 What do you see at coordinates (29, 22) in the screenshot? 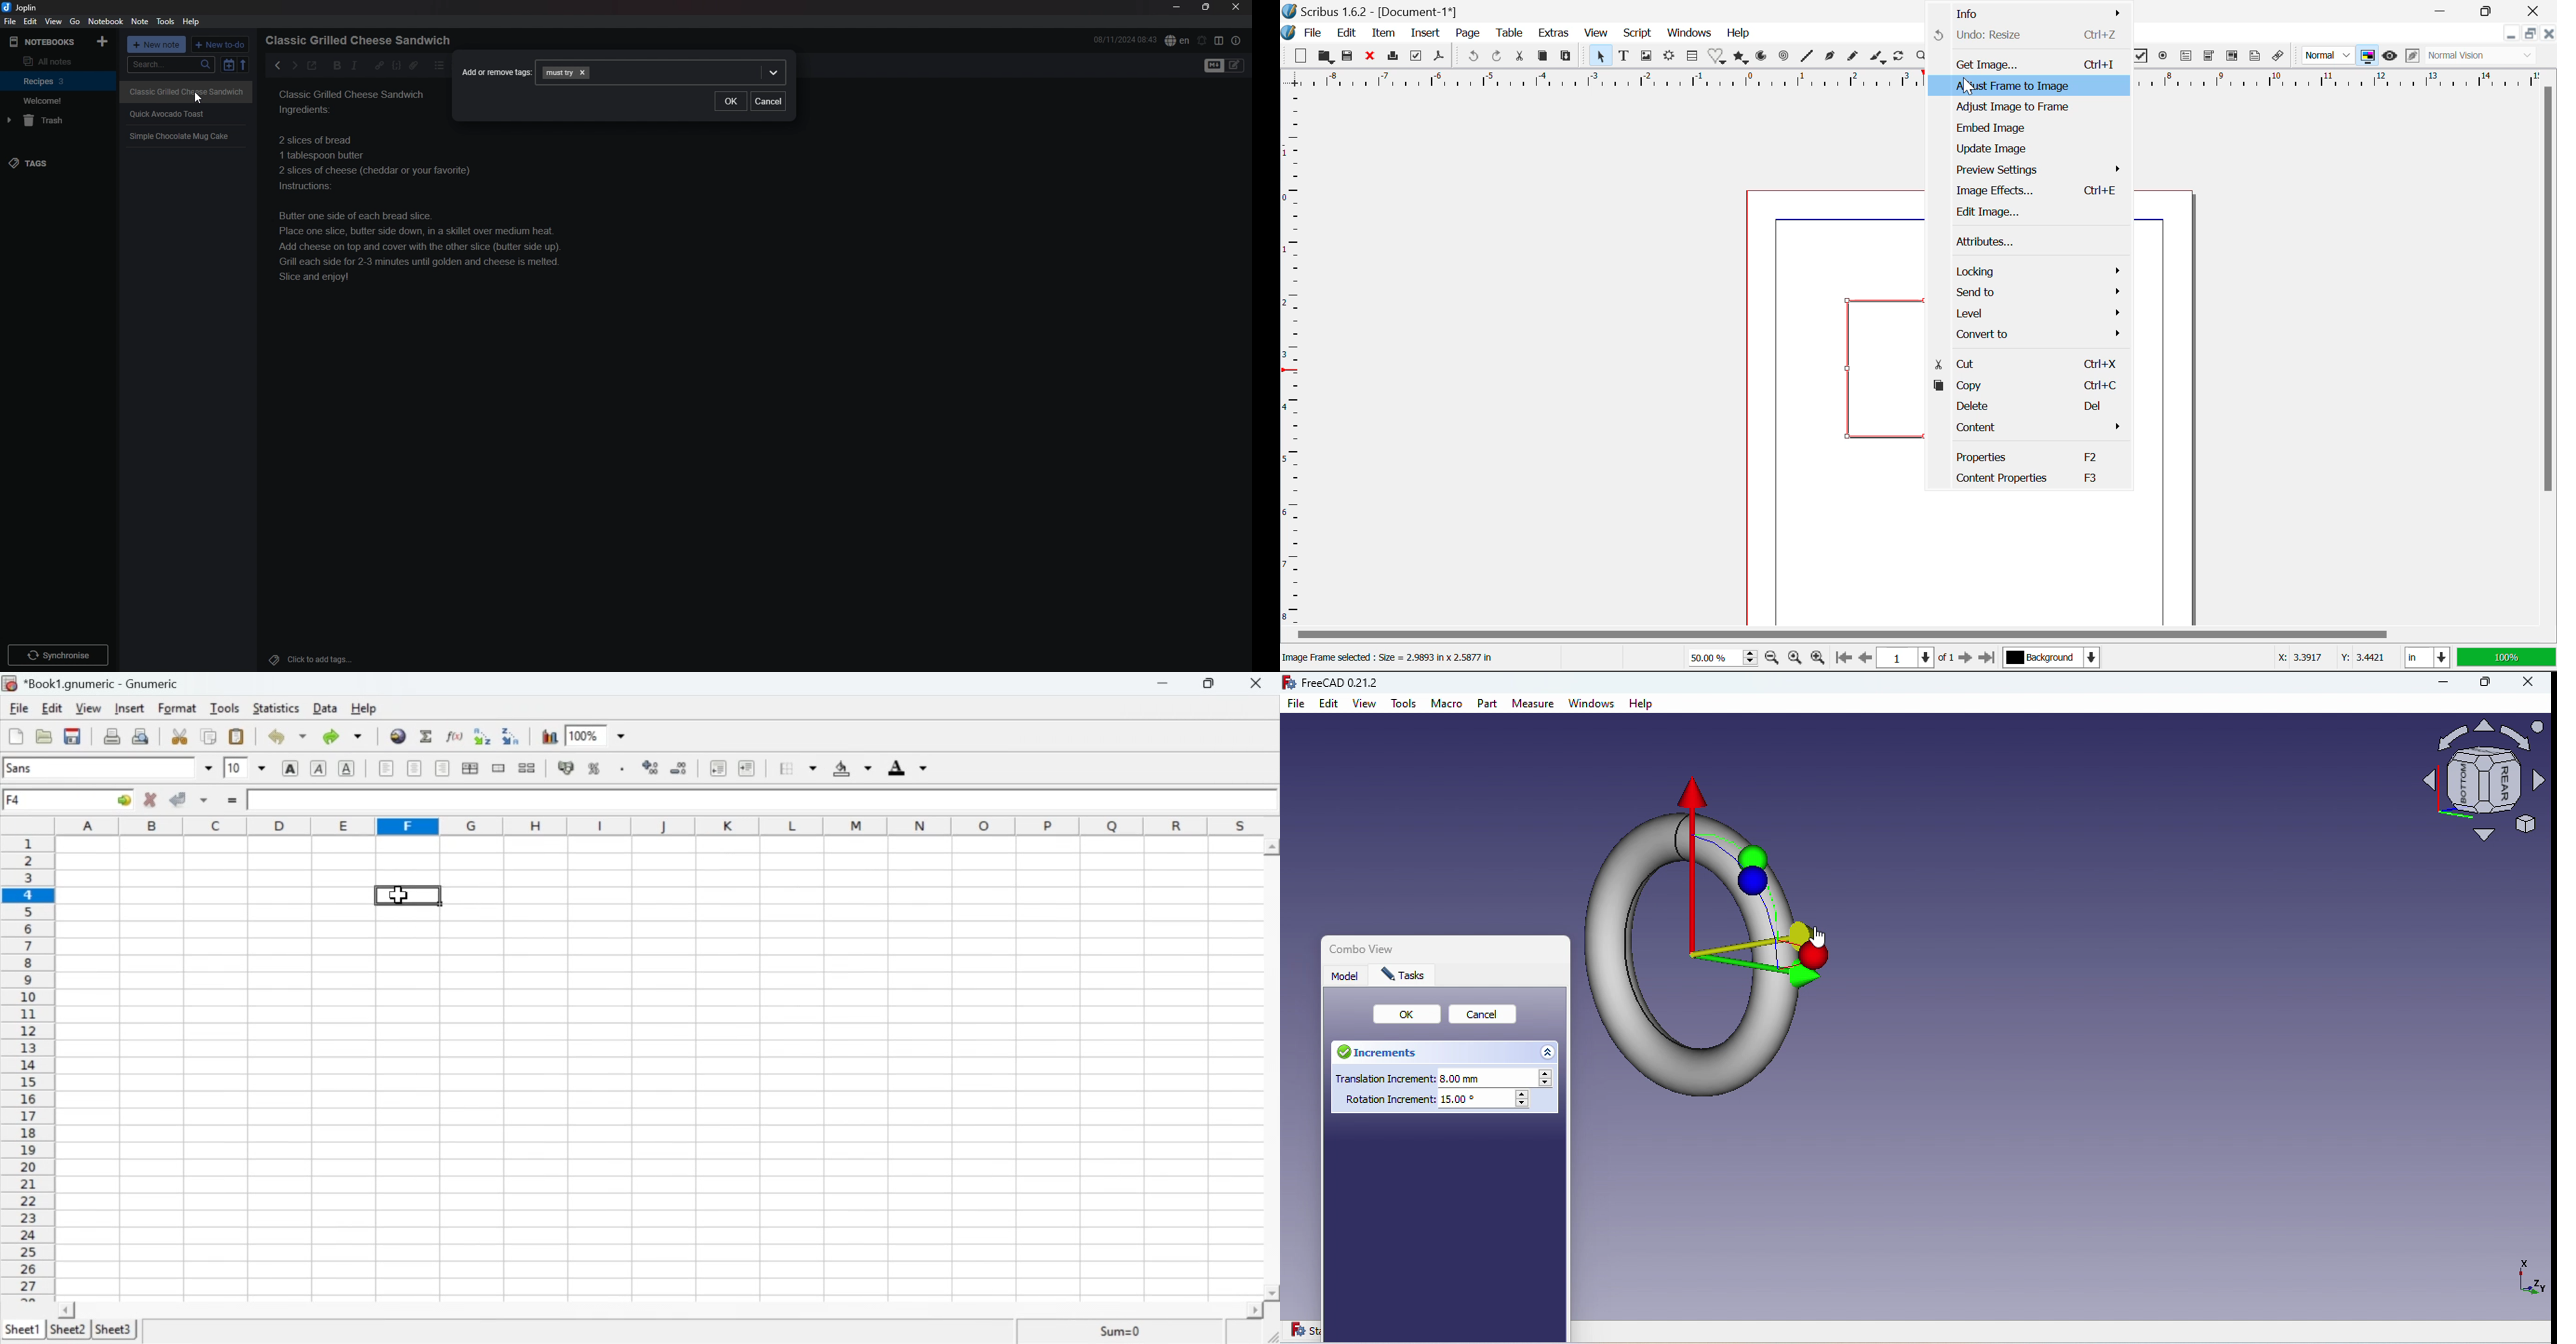
I see `edit` at bounding box center [29, 22].